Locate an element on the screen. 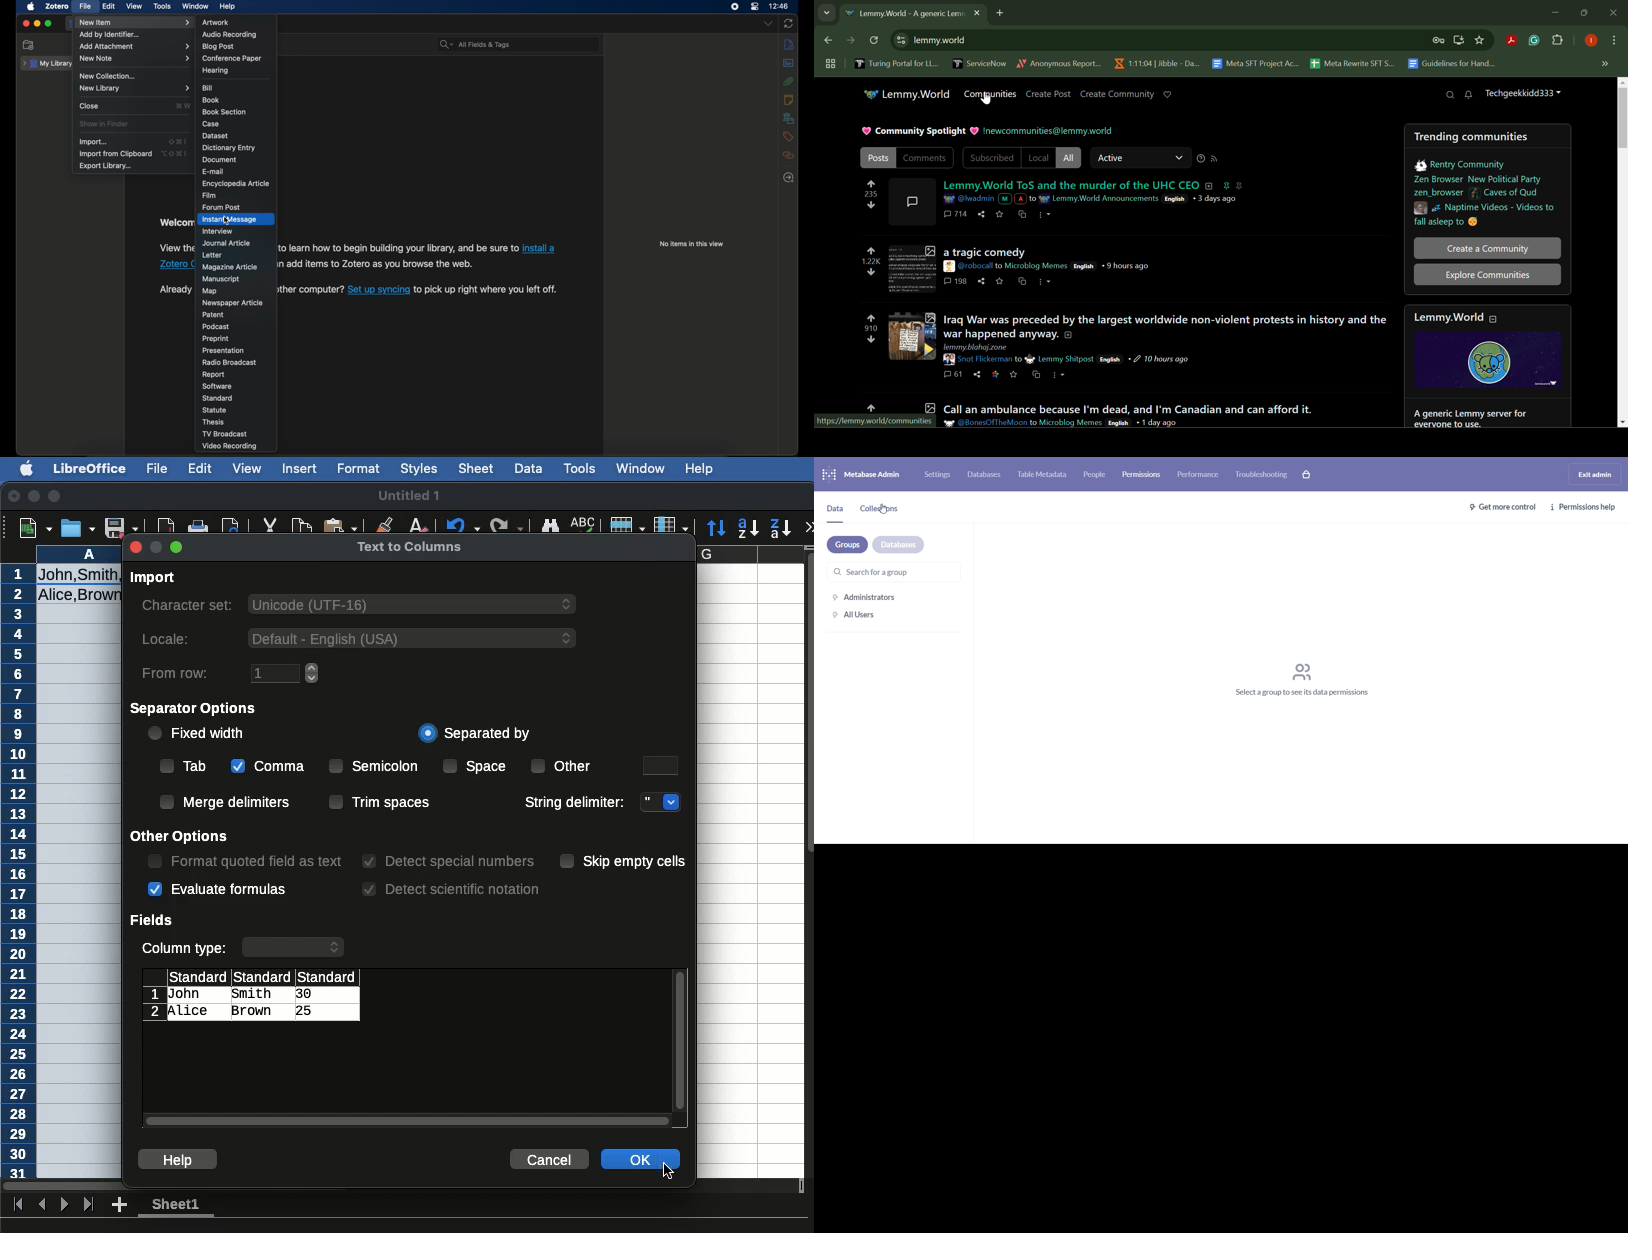  cursor is located at coordinates (669, 1173).